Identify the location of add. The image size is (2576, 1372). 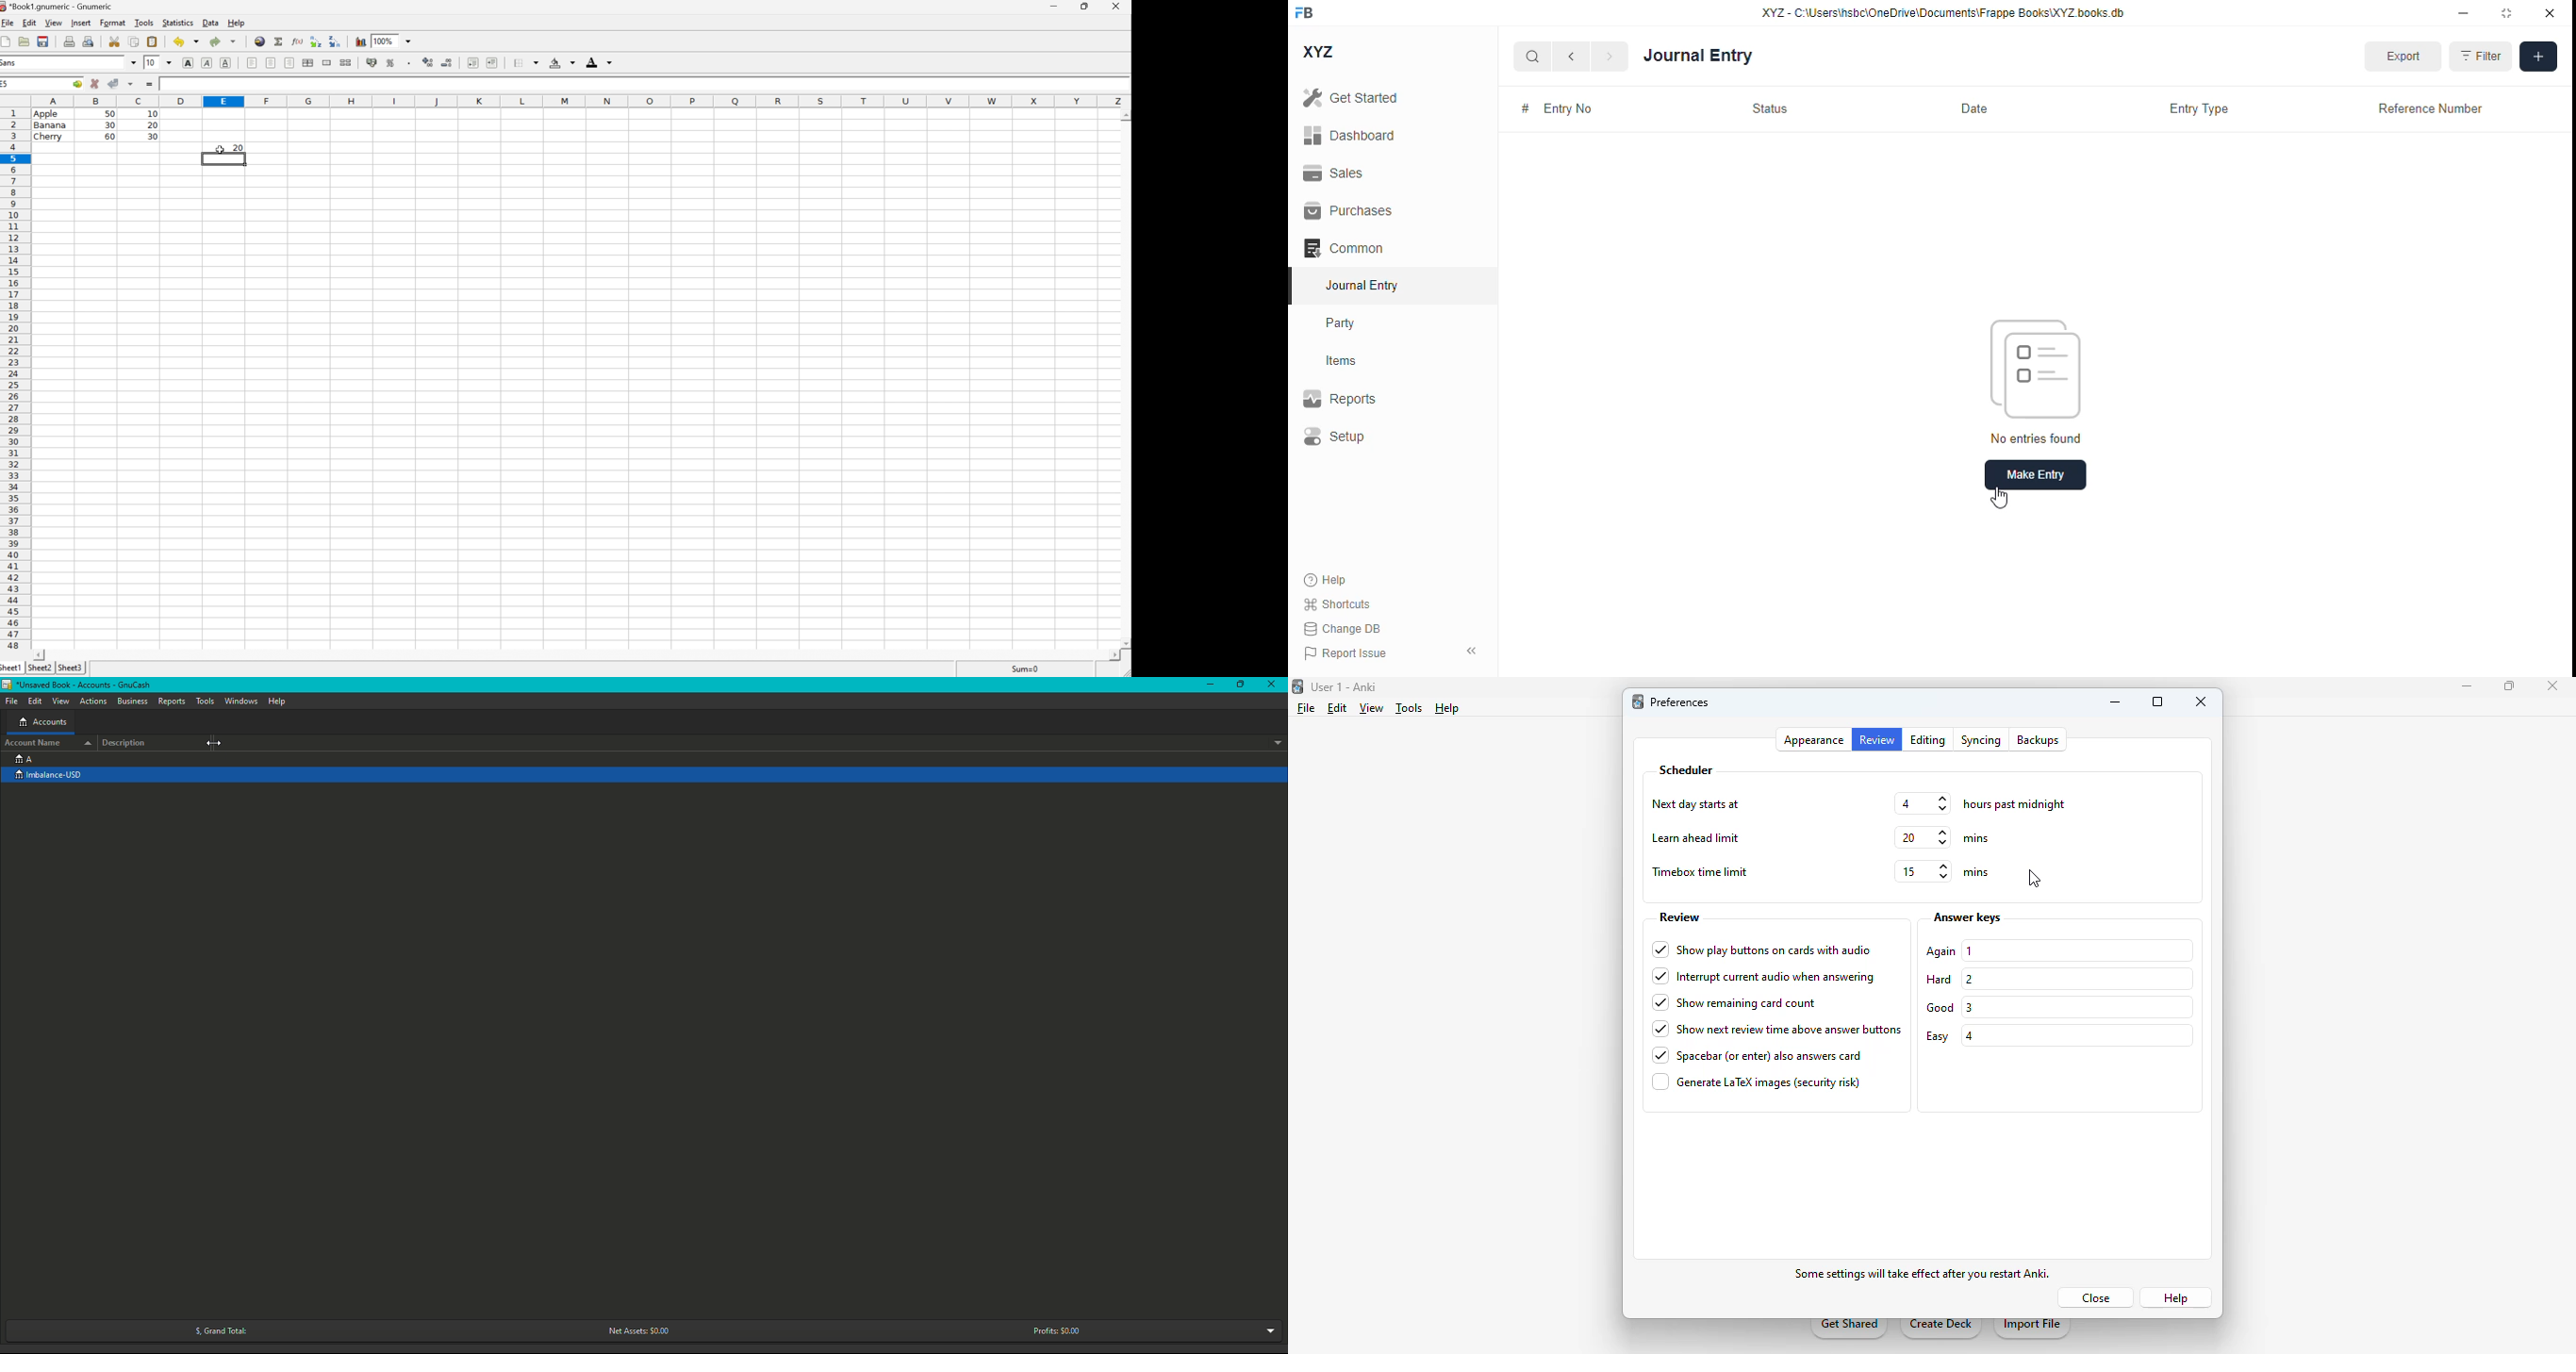
(2539, 56).